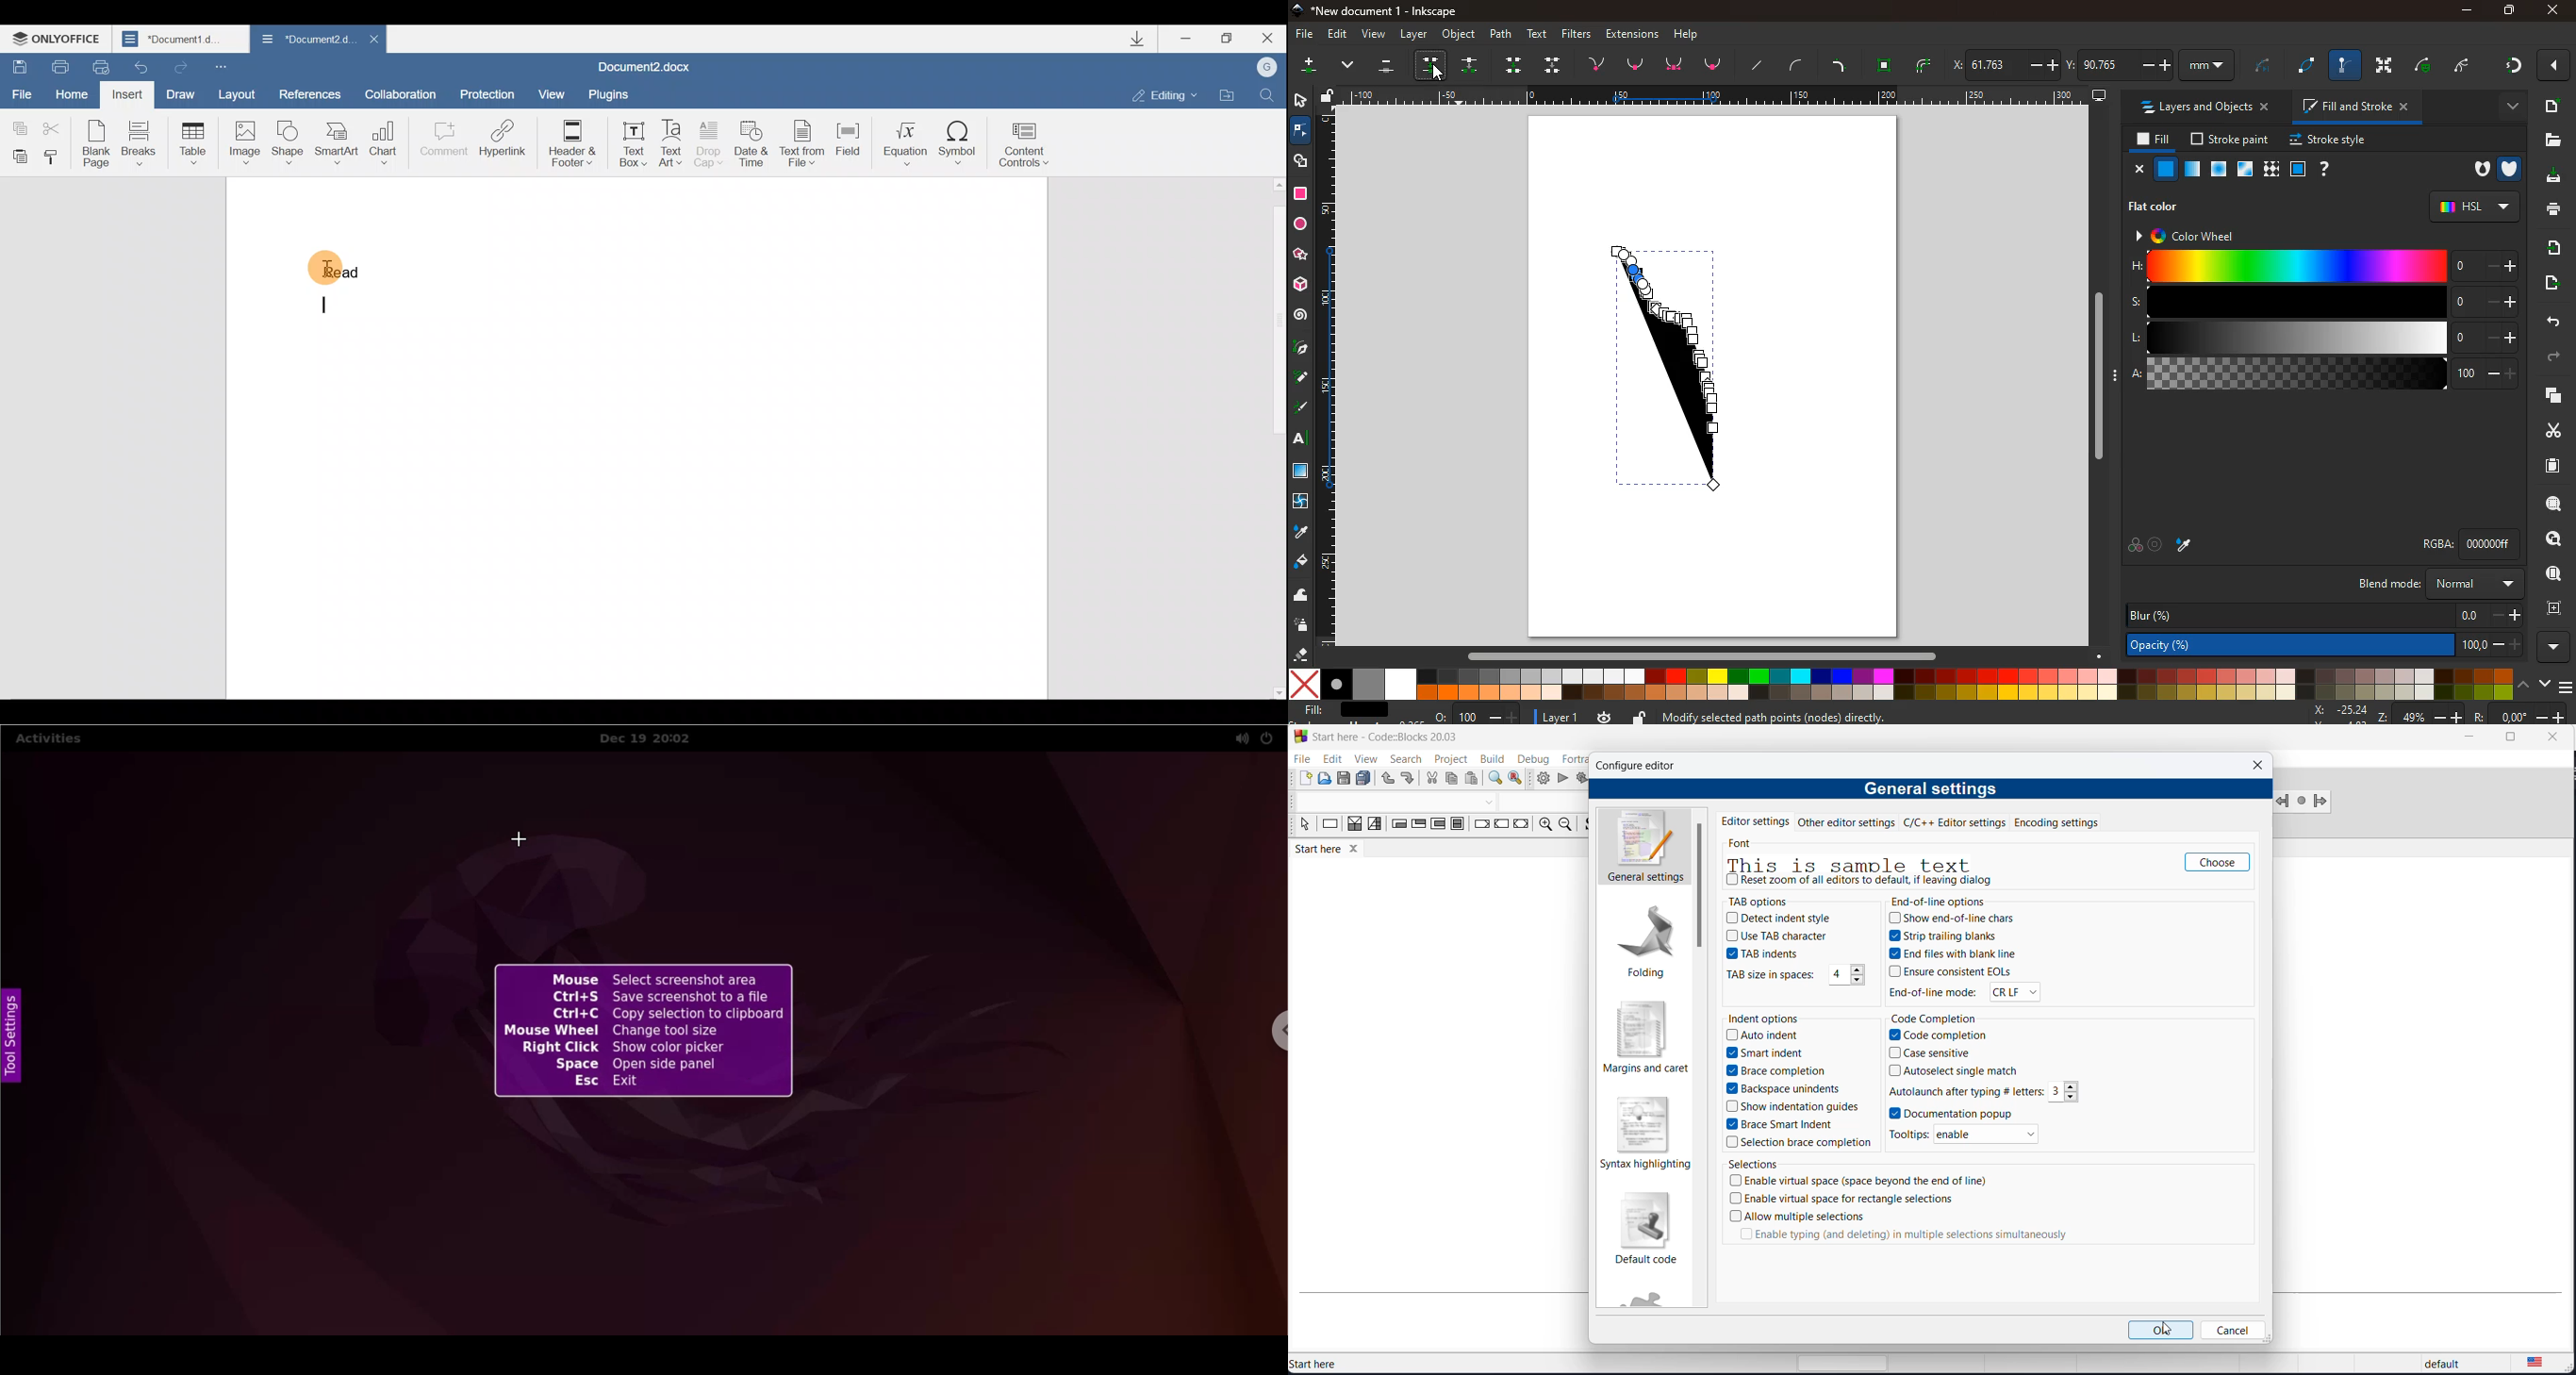 The height and width of the screenshot is (1400, 2576). I want to click on point, so click(1636, 64).